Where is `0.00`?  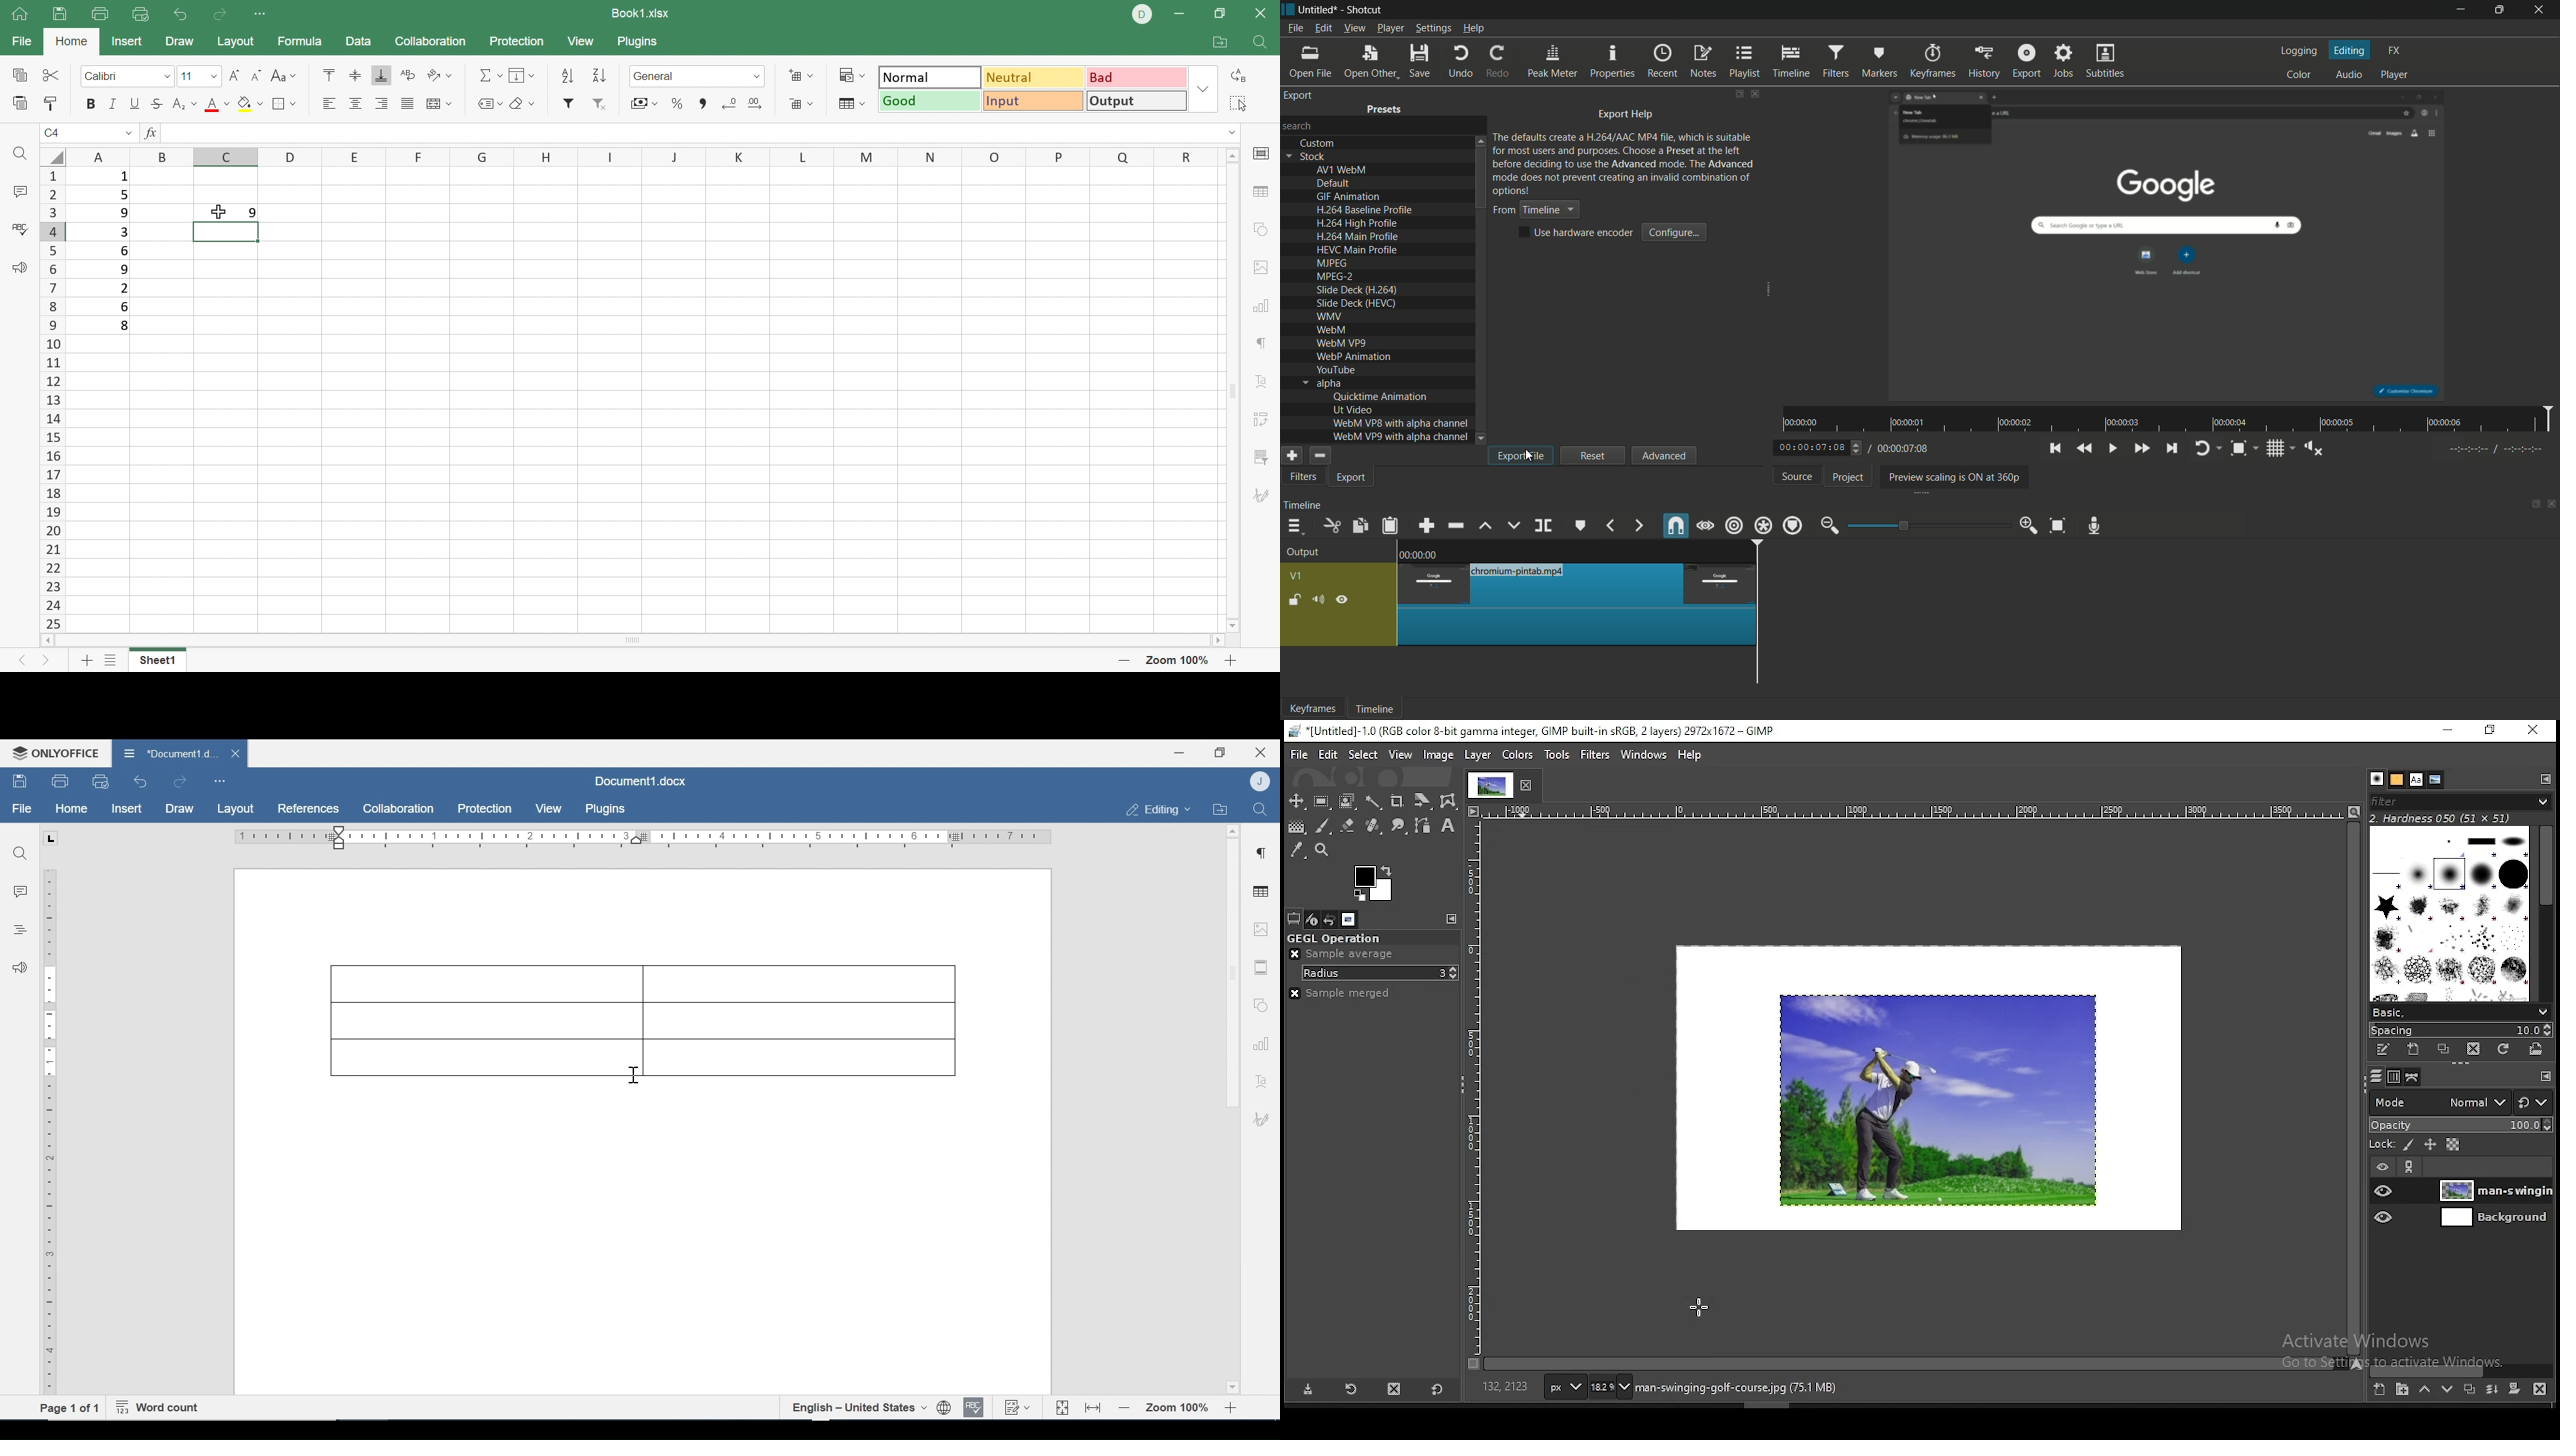 0.00 is located at coordinates (1423, 553).